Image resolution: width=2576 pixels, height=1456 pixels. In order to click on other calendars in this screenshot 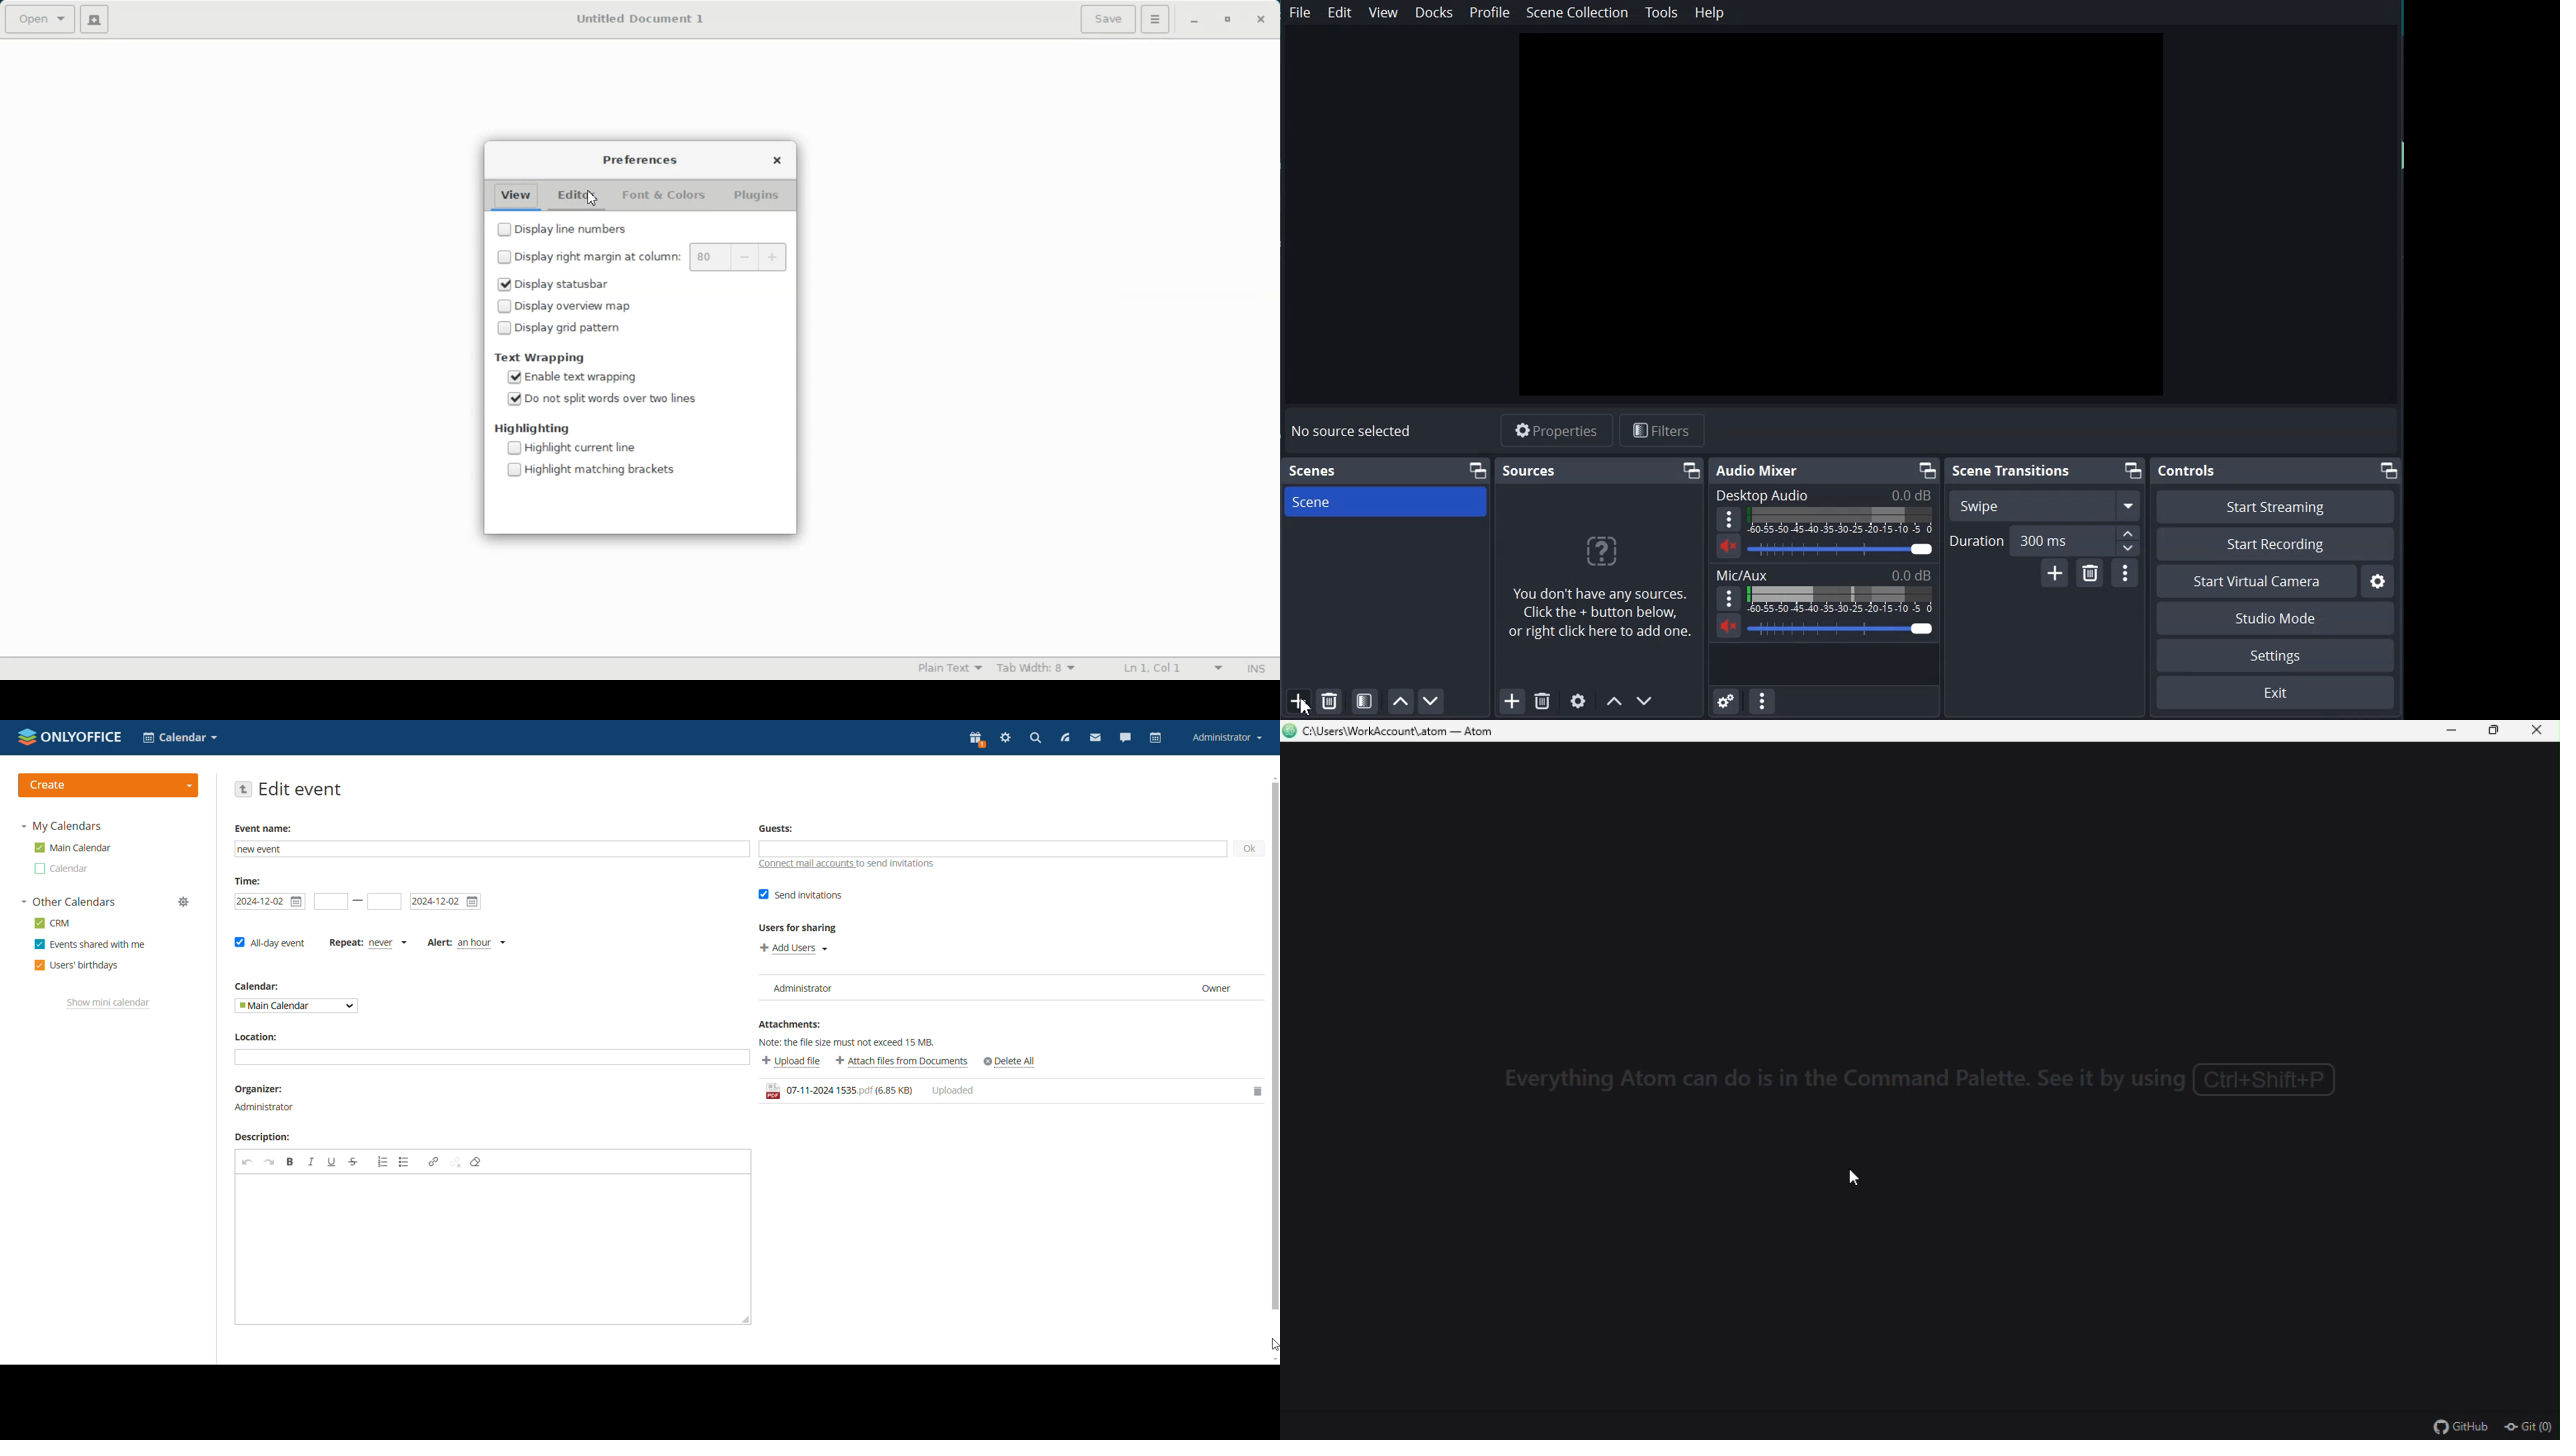, I will do `click(67, 902)`.